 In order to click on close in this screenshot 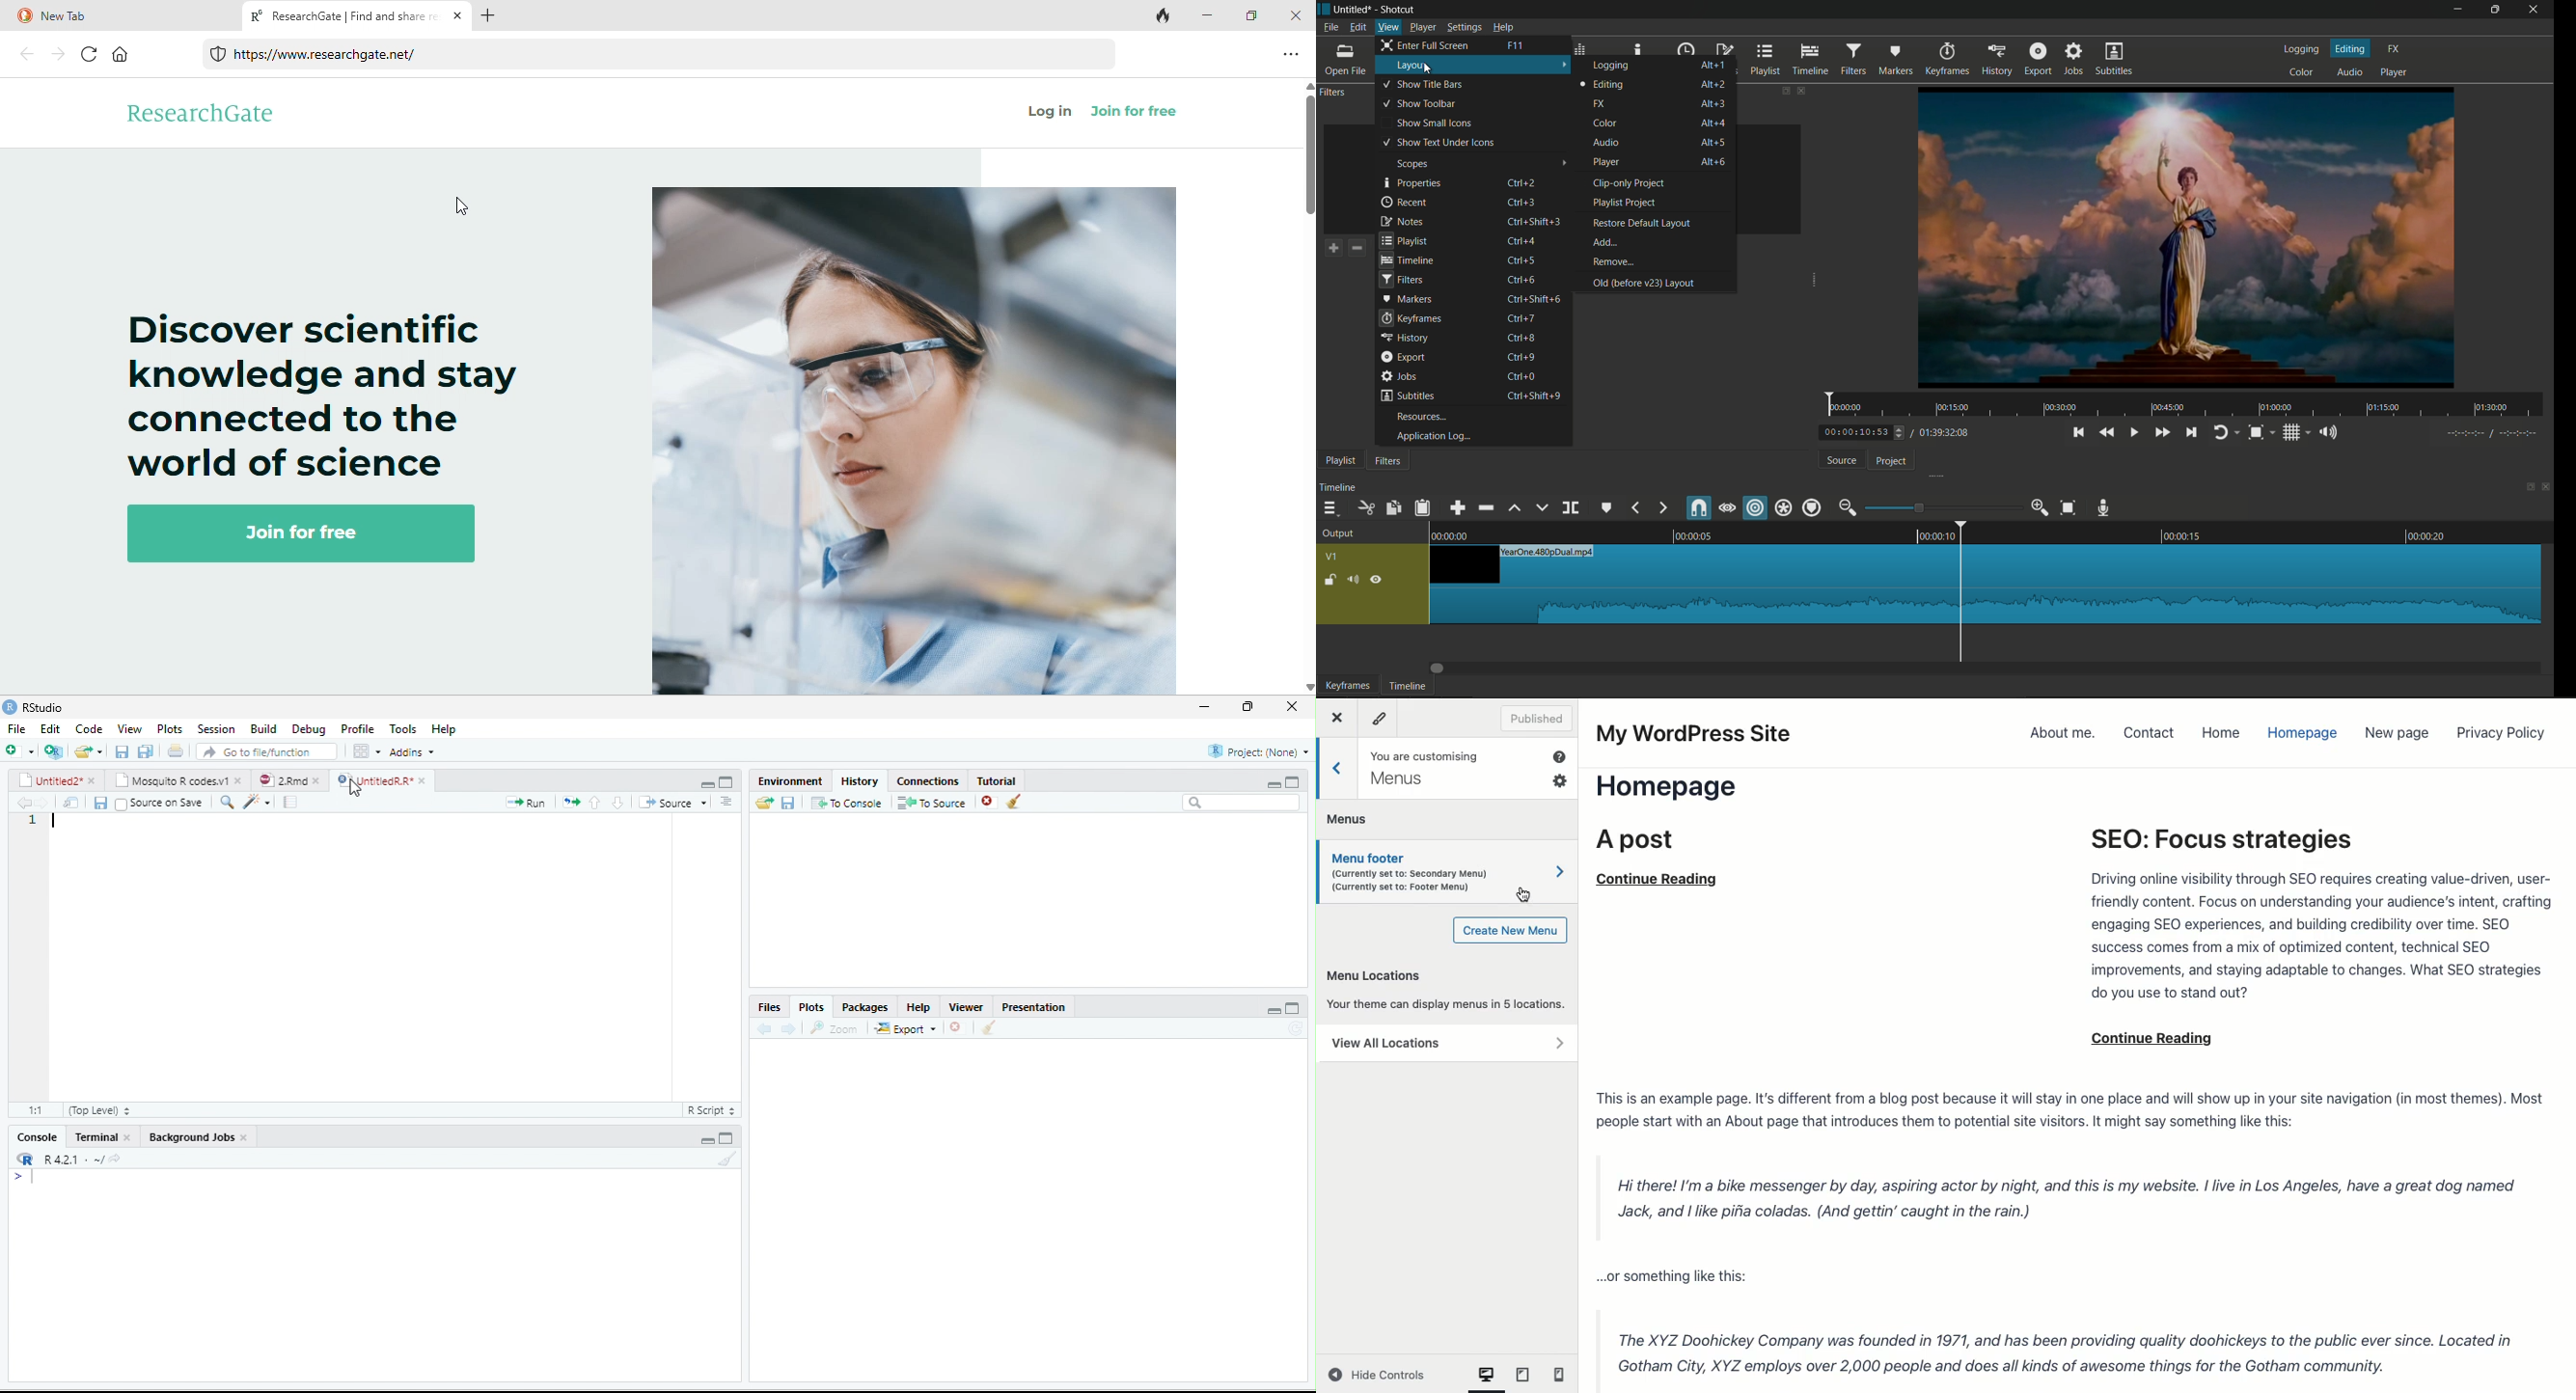, I will do `click(1296, 707)`.